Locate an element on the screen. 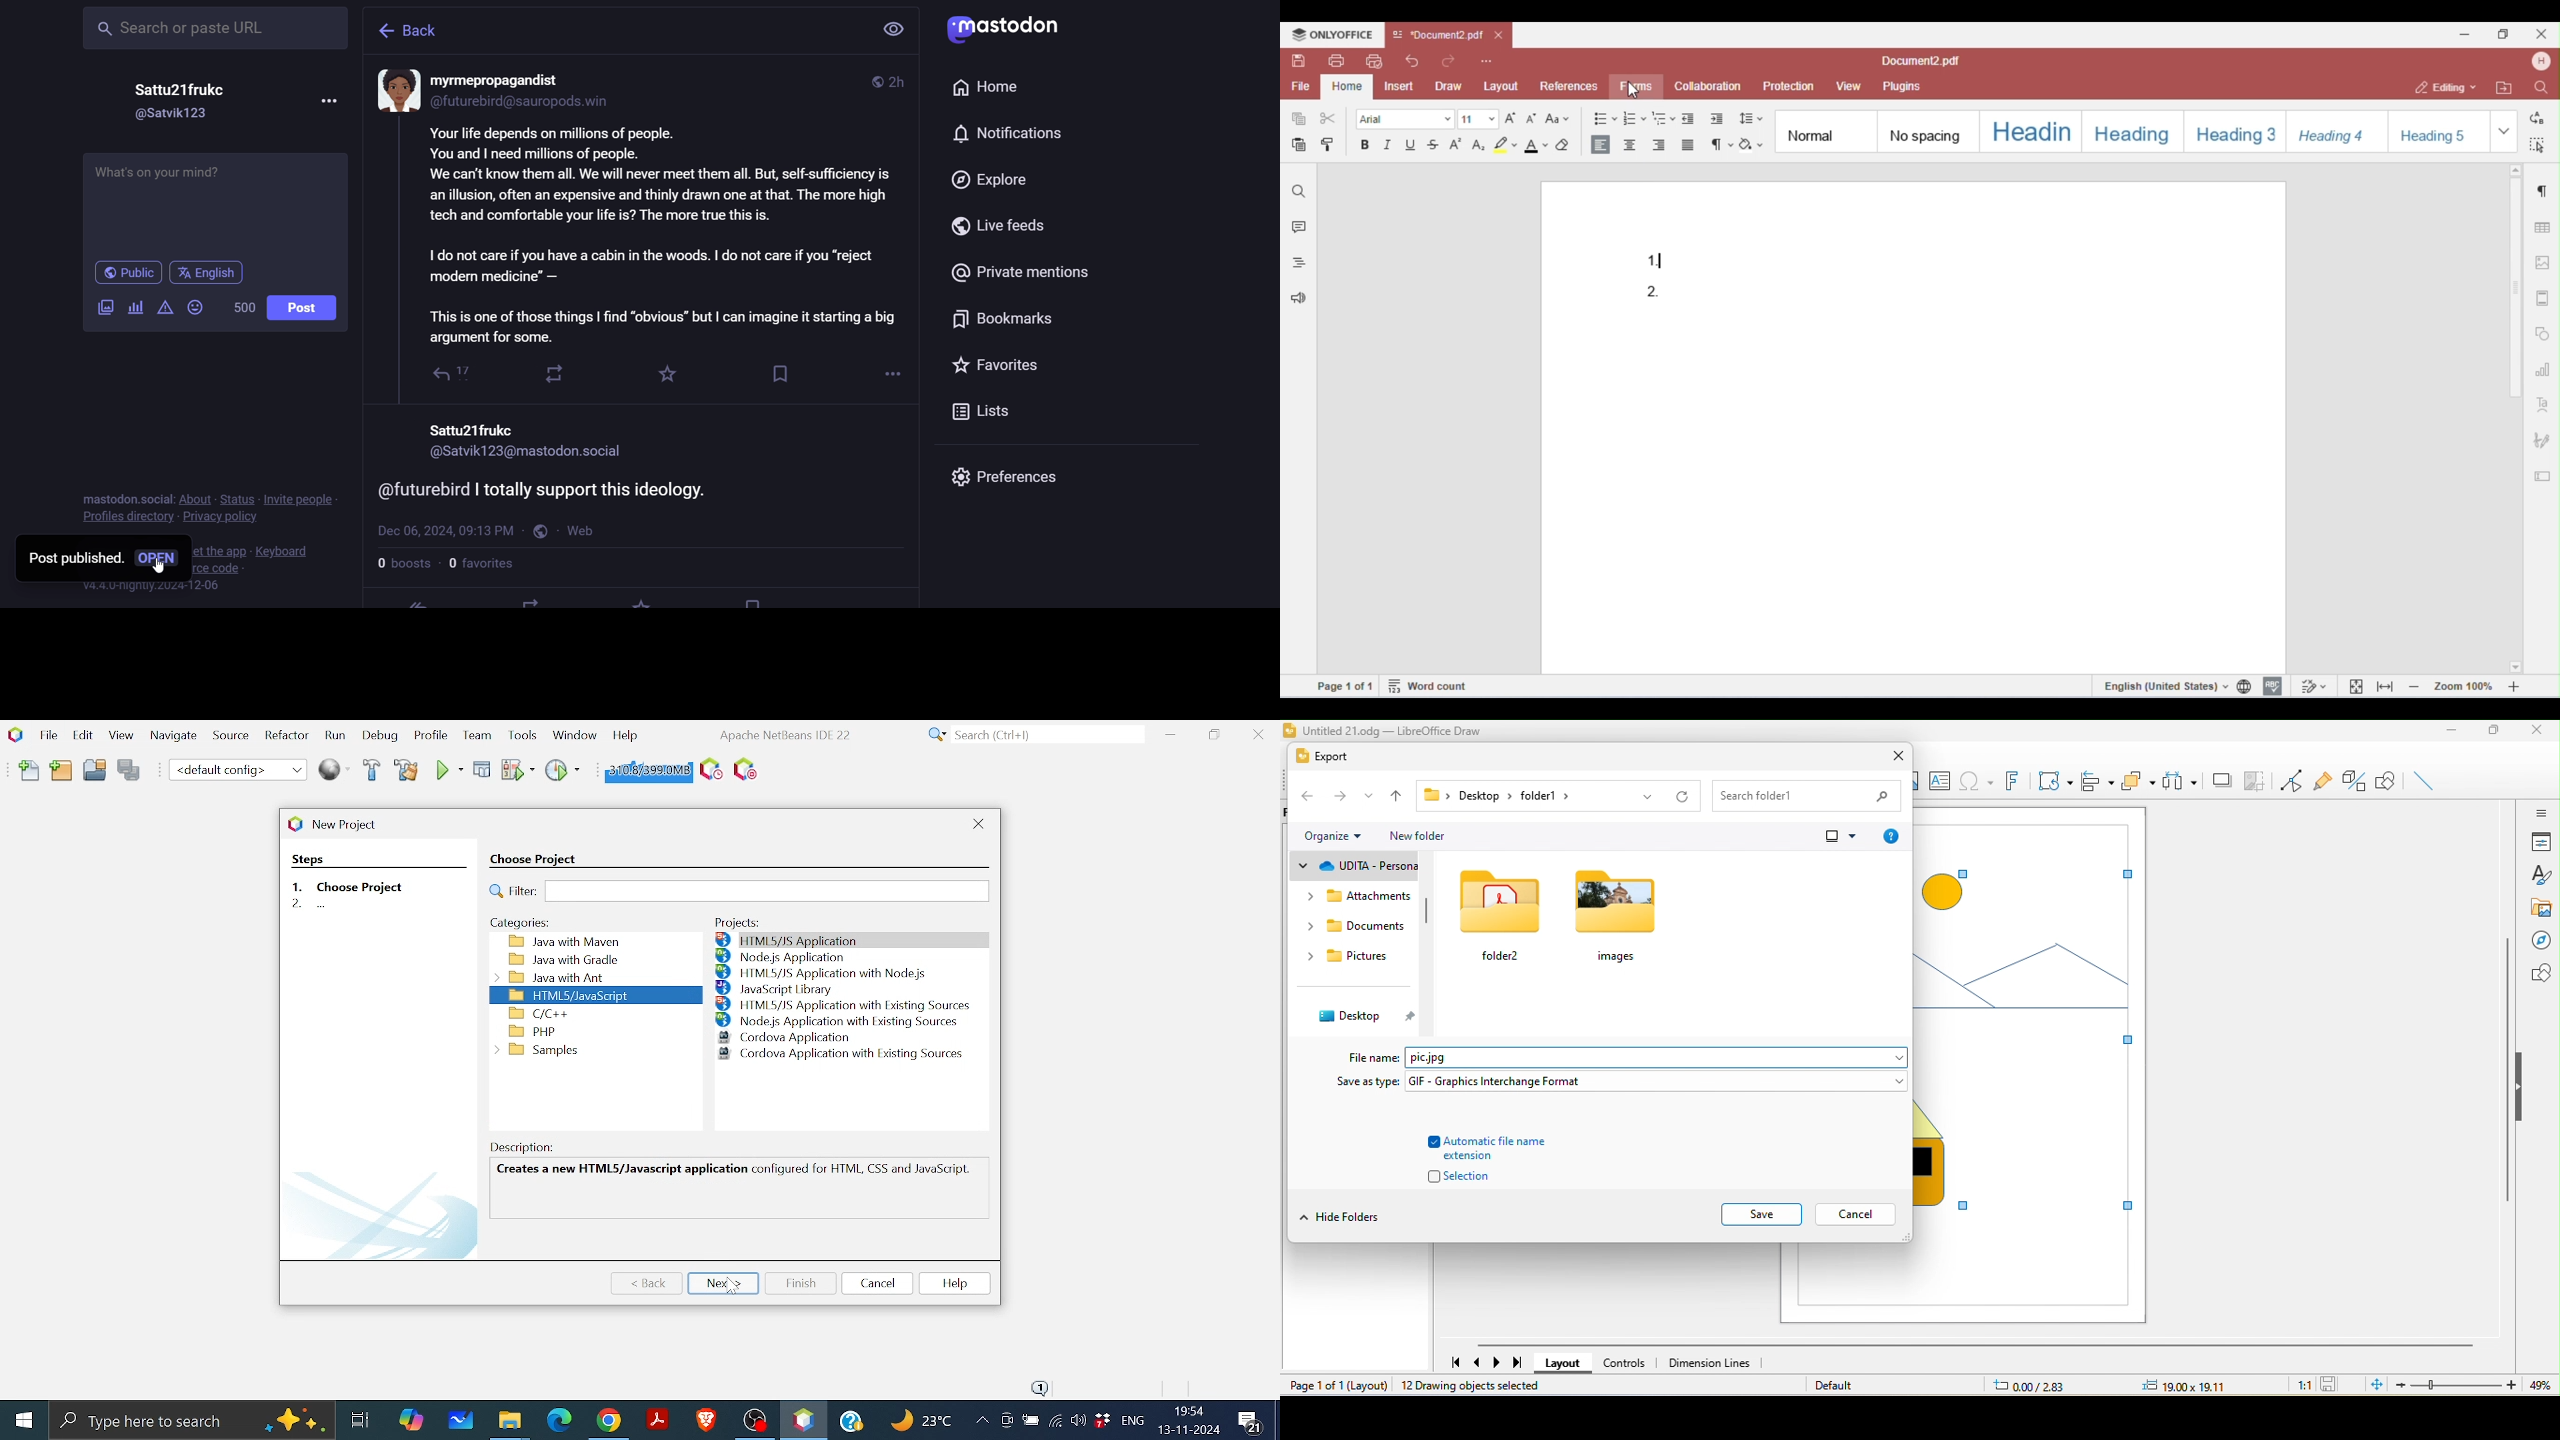 The image size is (2576, 1456). live feed is located at coordinates (999, 225).